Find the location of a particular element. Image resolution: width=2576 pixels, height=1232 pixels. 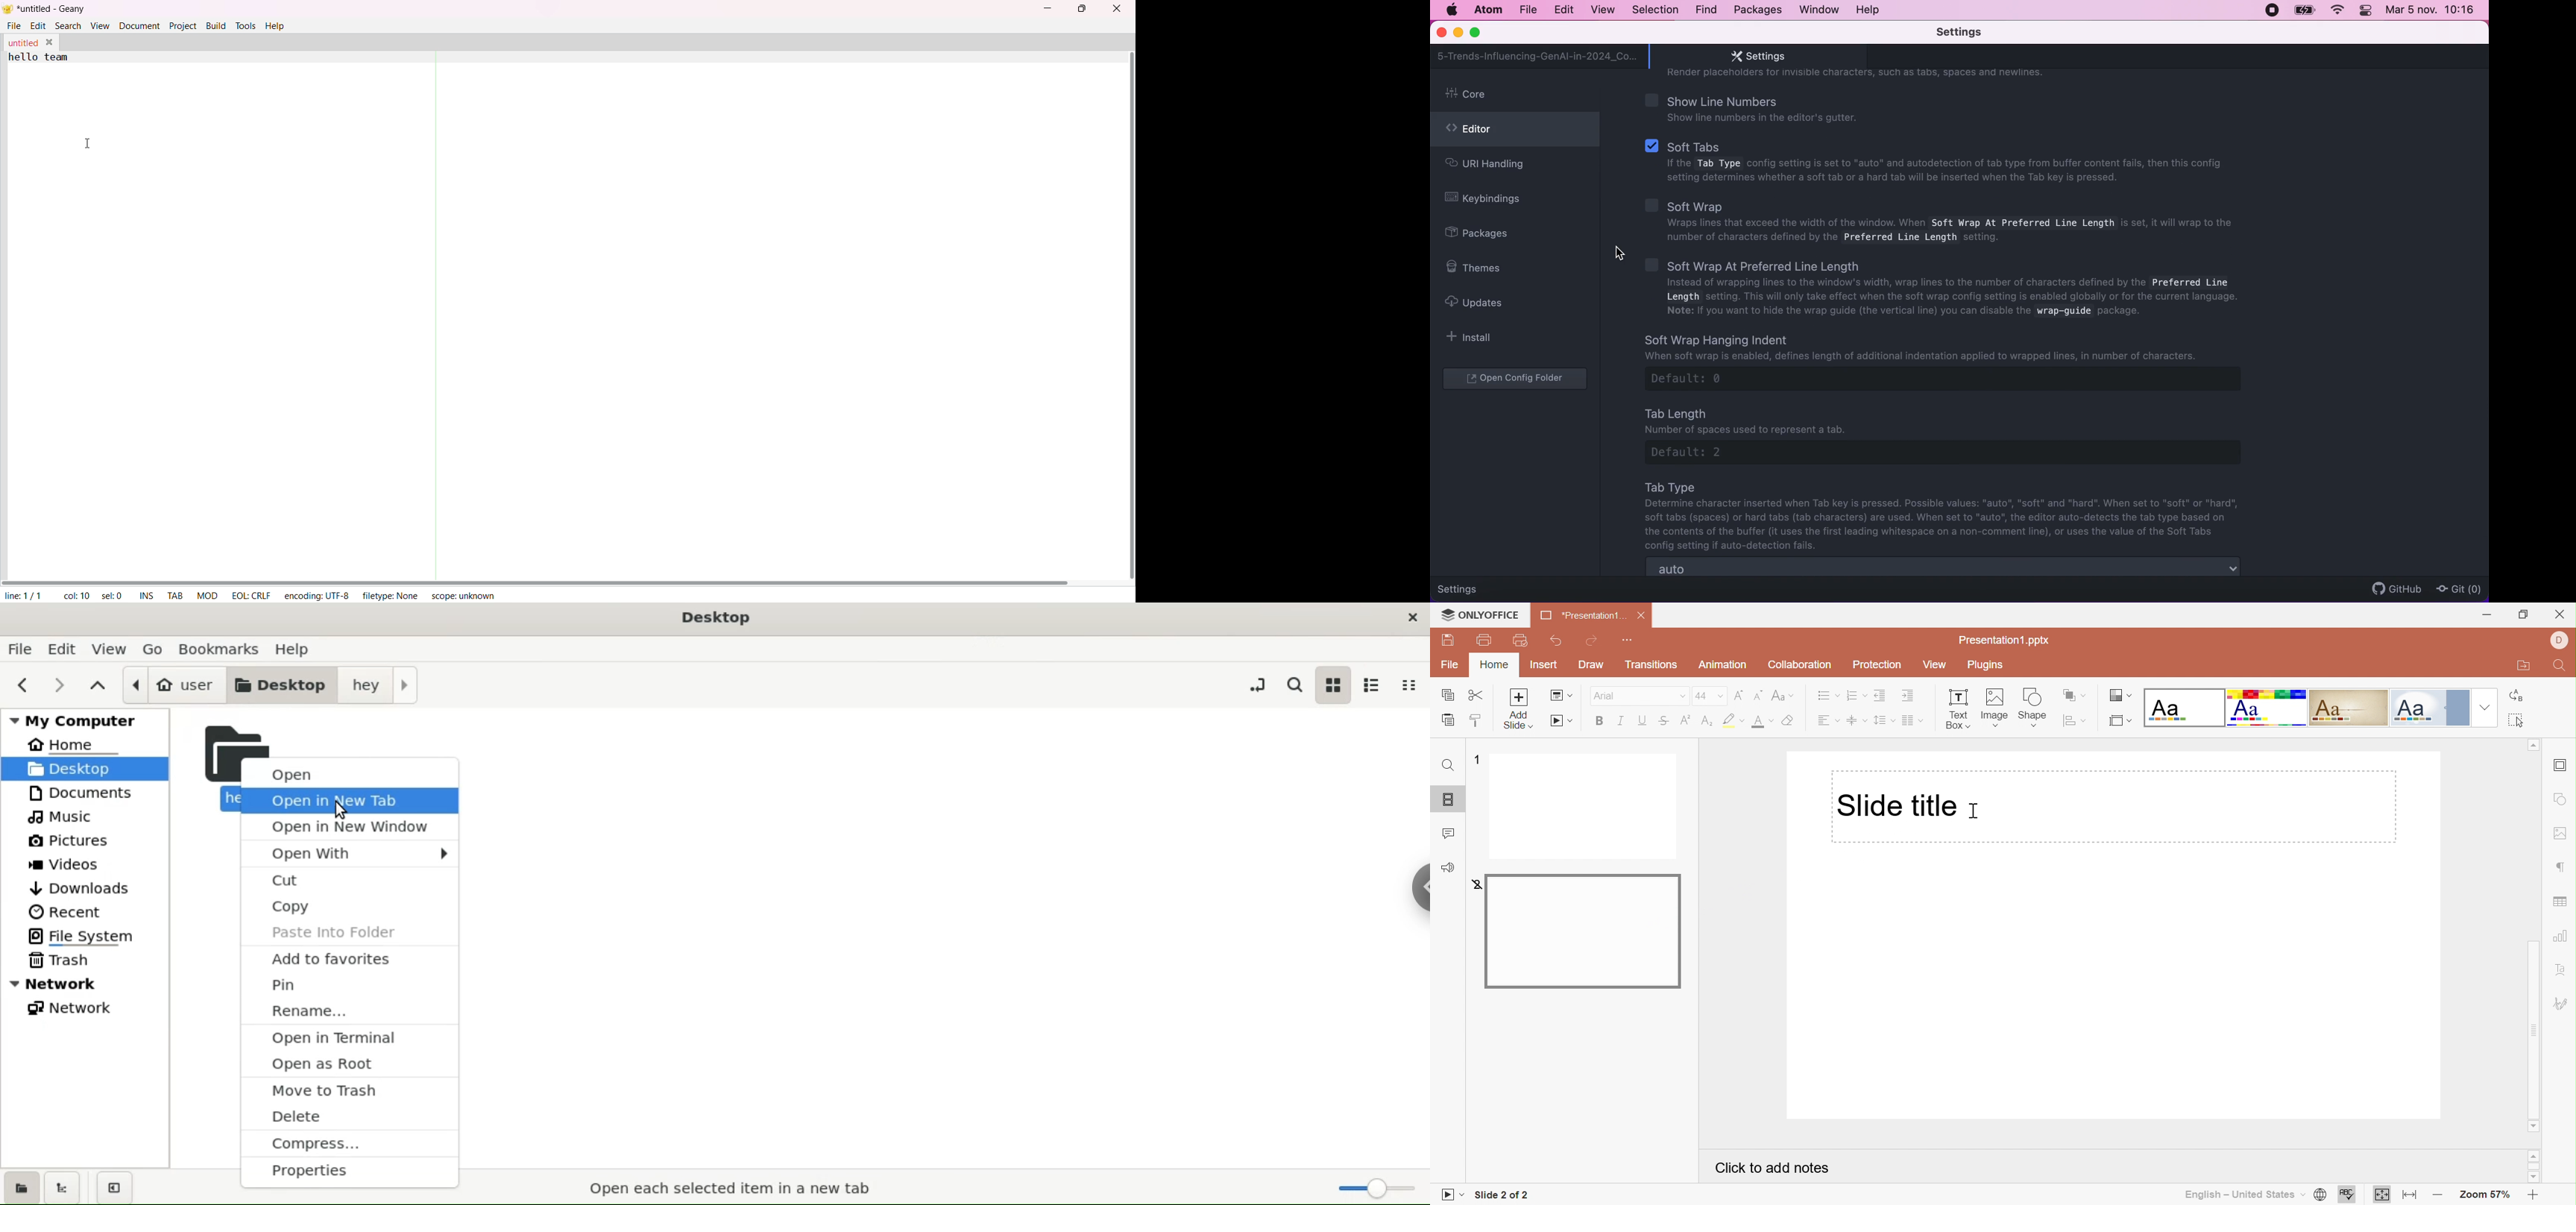

time and date is located at coordinates (2432, 12).